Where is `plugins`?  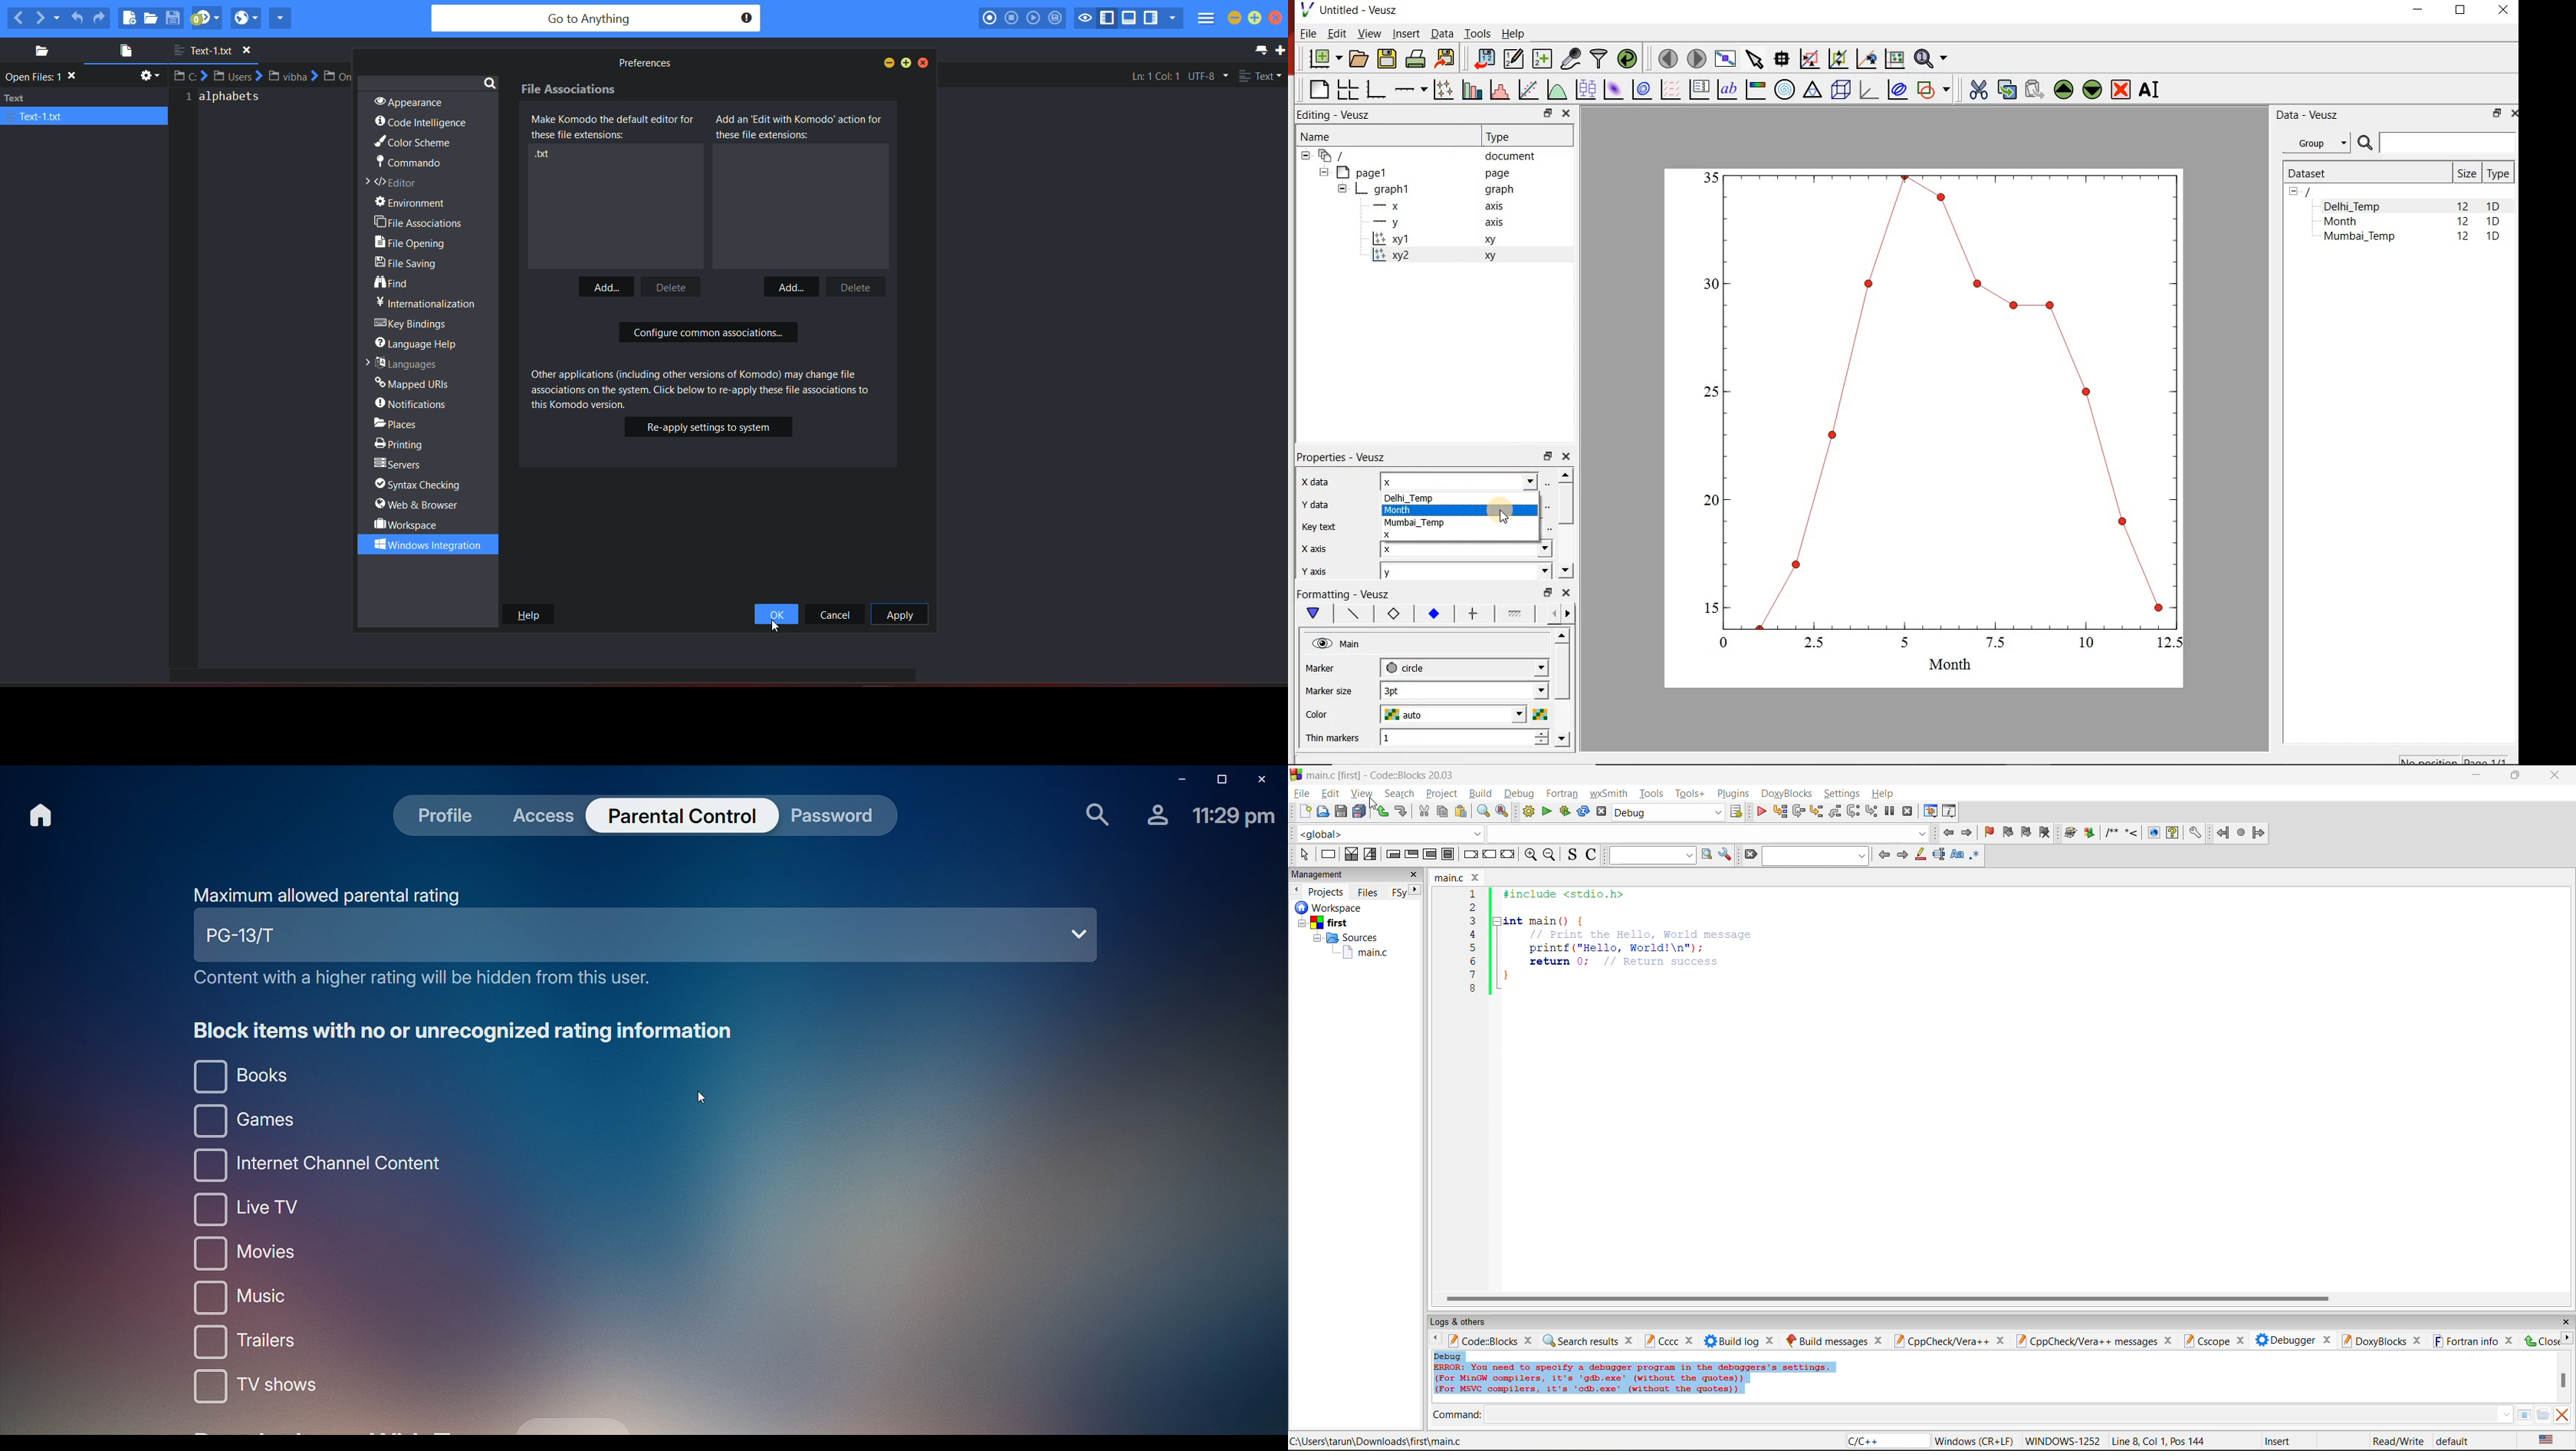
plugins is located at coordinates (1733, 793).